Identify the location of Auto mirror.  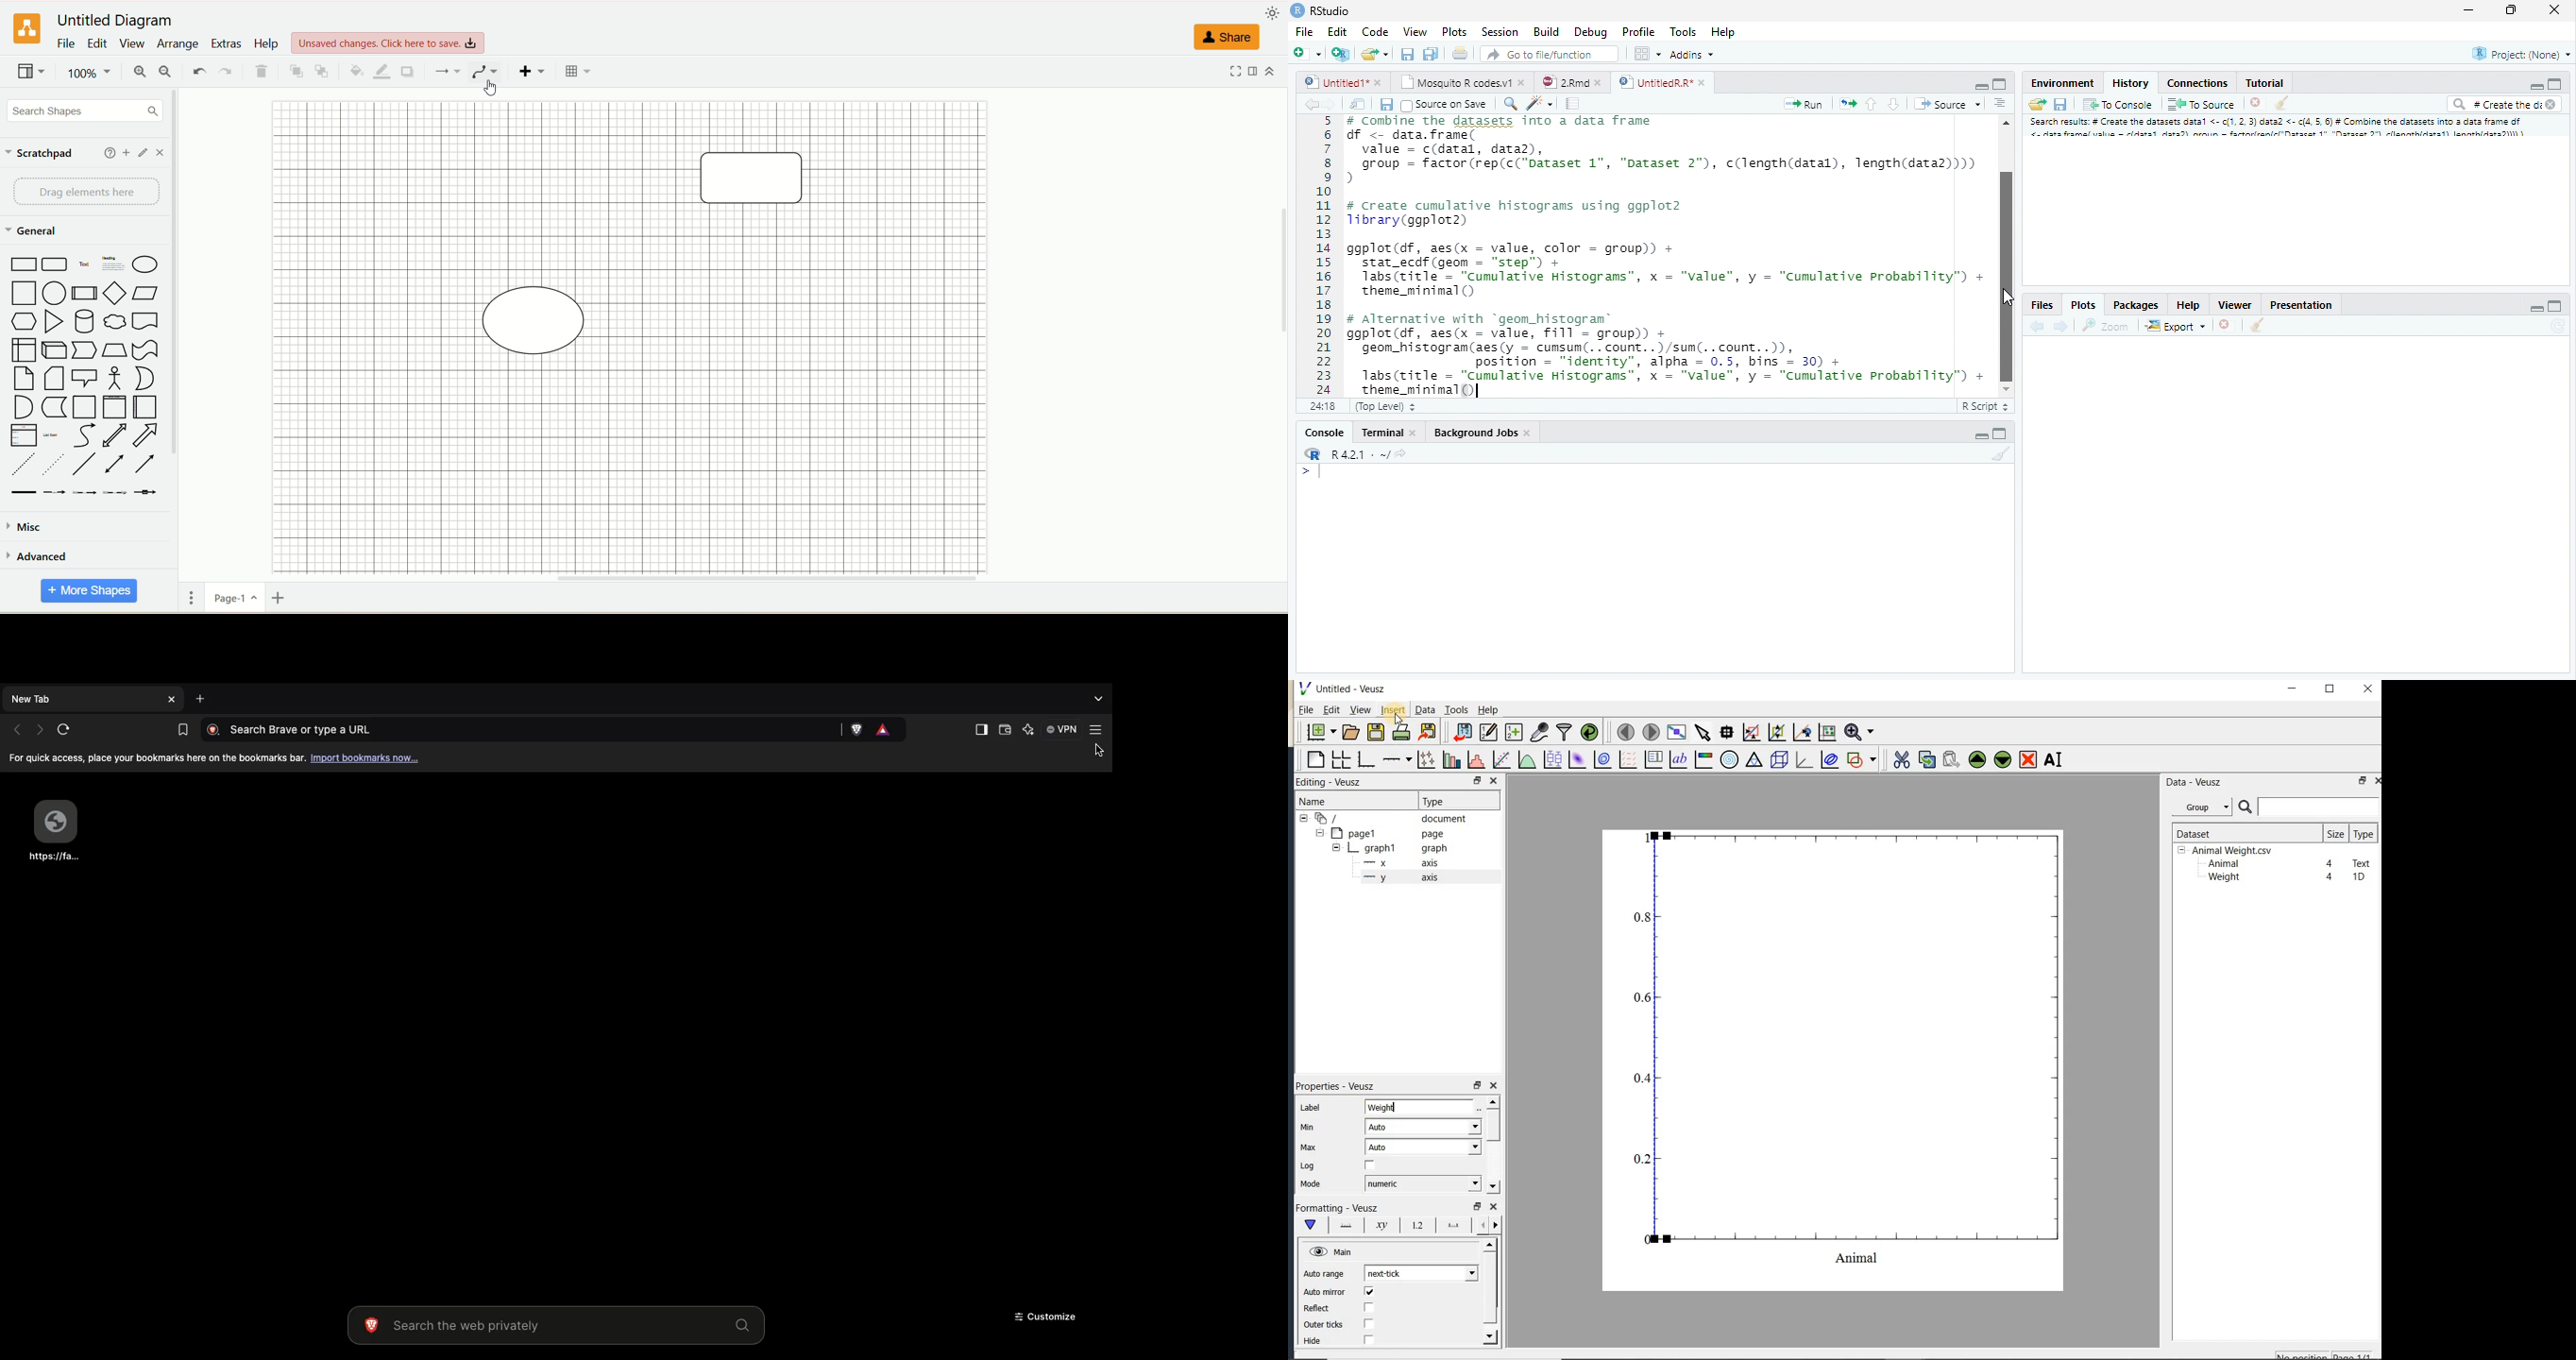
(1323, 1293).